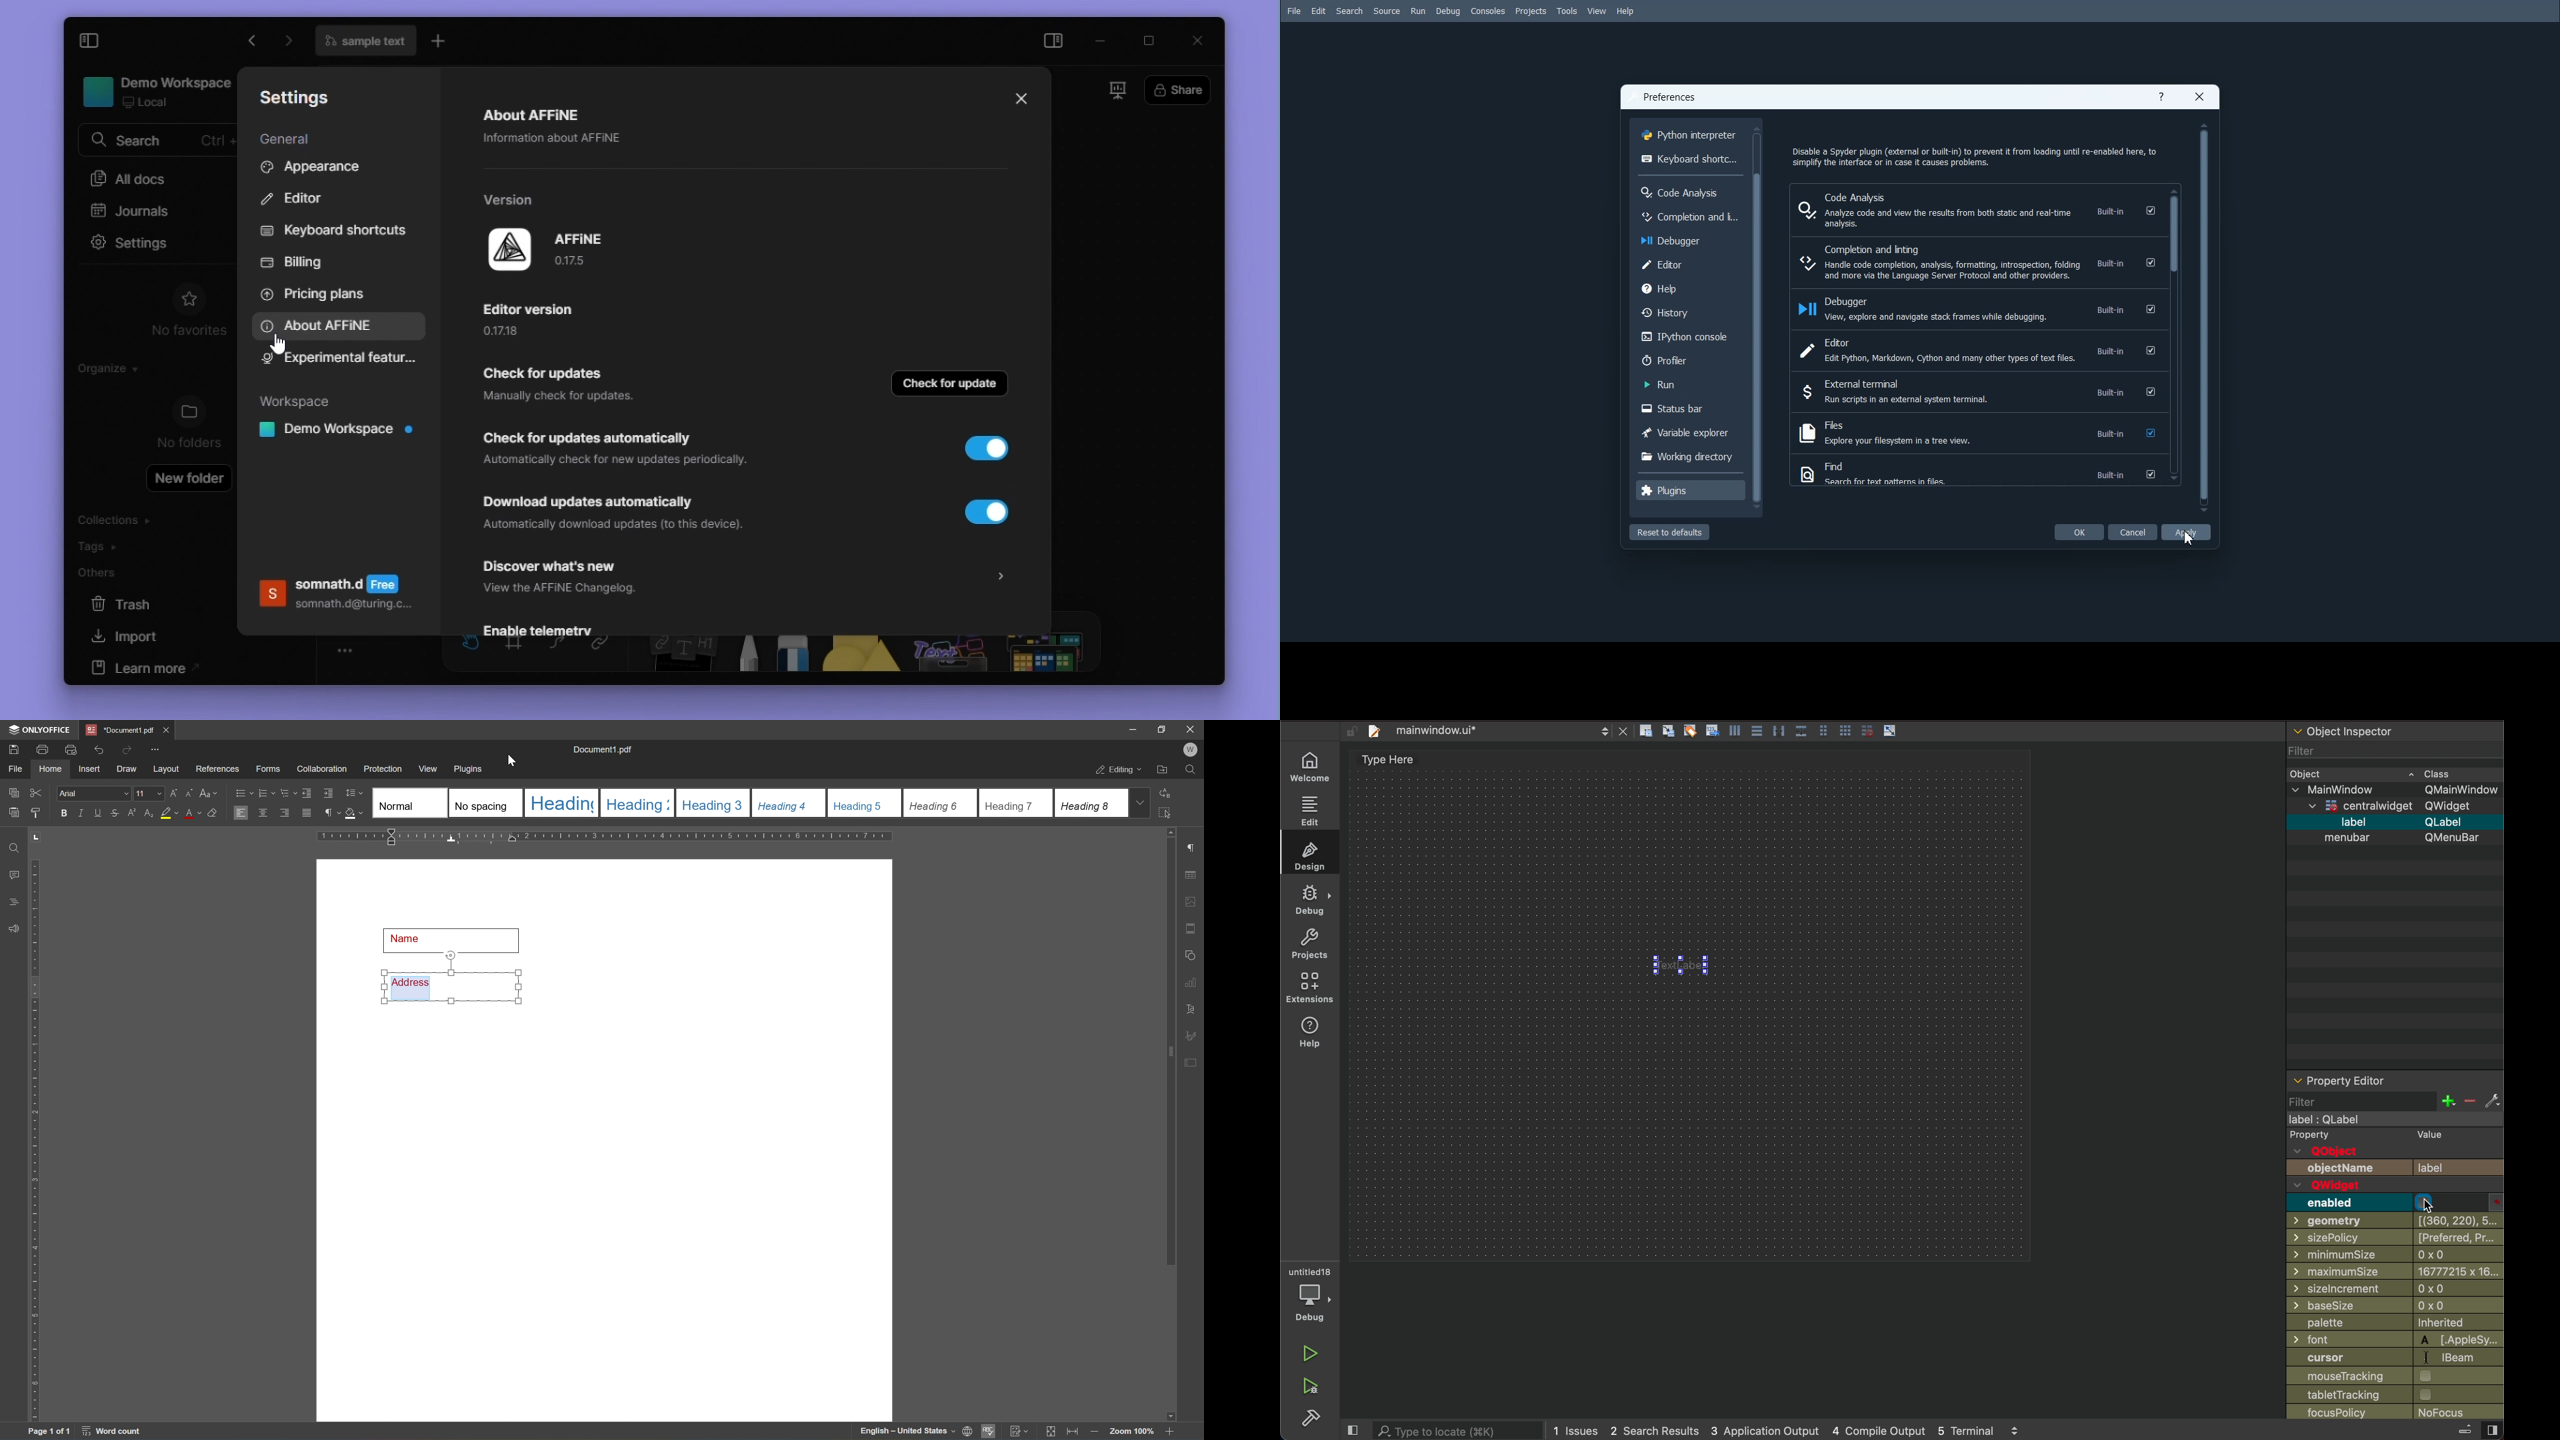 The image size is (2576, 1456). Describe the element at coordinates (1689, 158) in the screenshot. I see `Keyboard shortcuts` at that location.